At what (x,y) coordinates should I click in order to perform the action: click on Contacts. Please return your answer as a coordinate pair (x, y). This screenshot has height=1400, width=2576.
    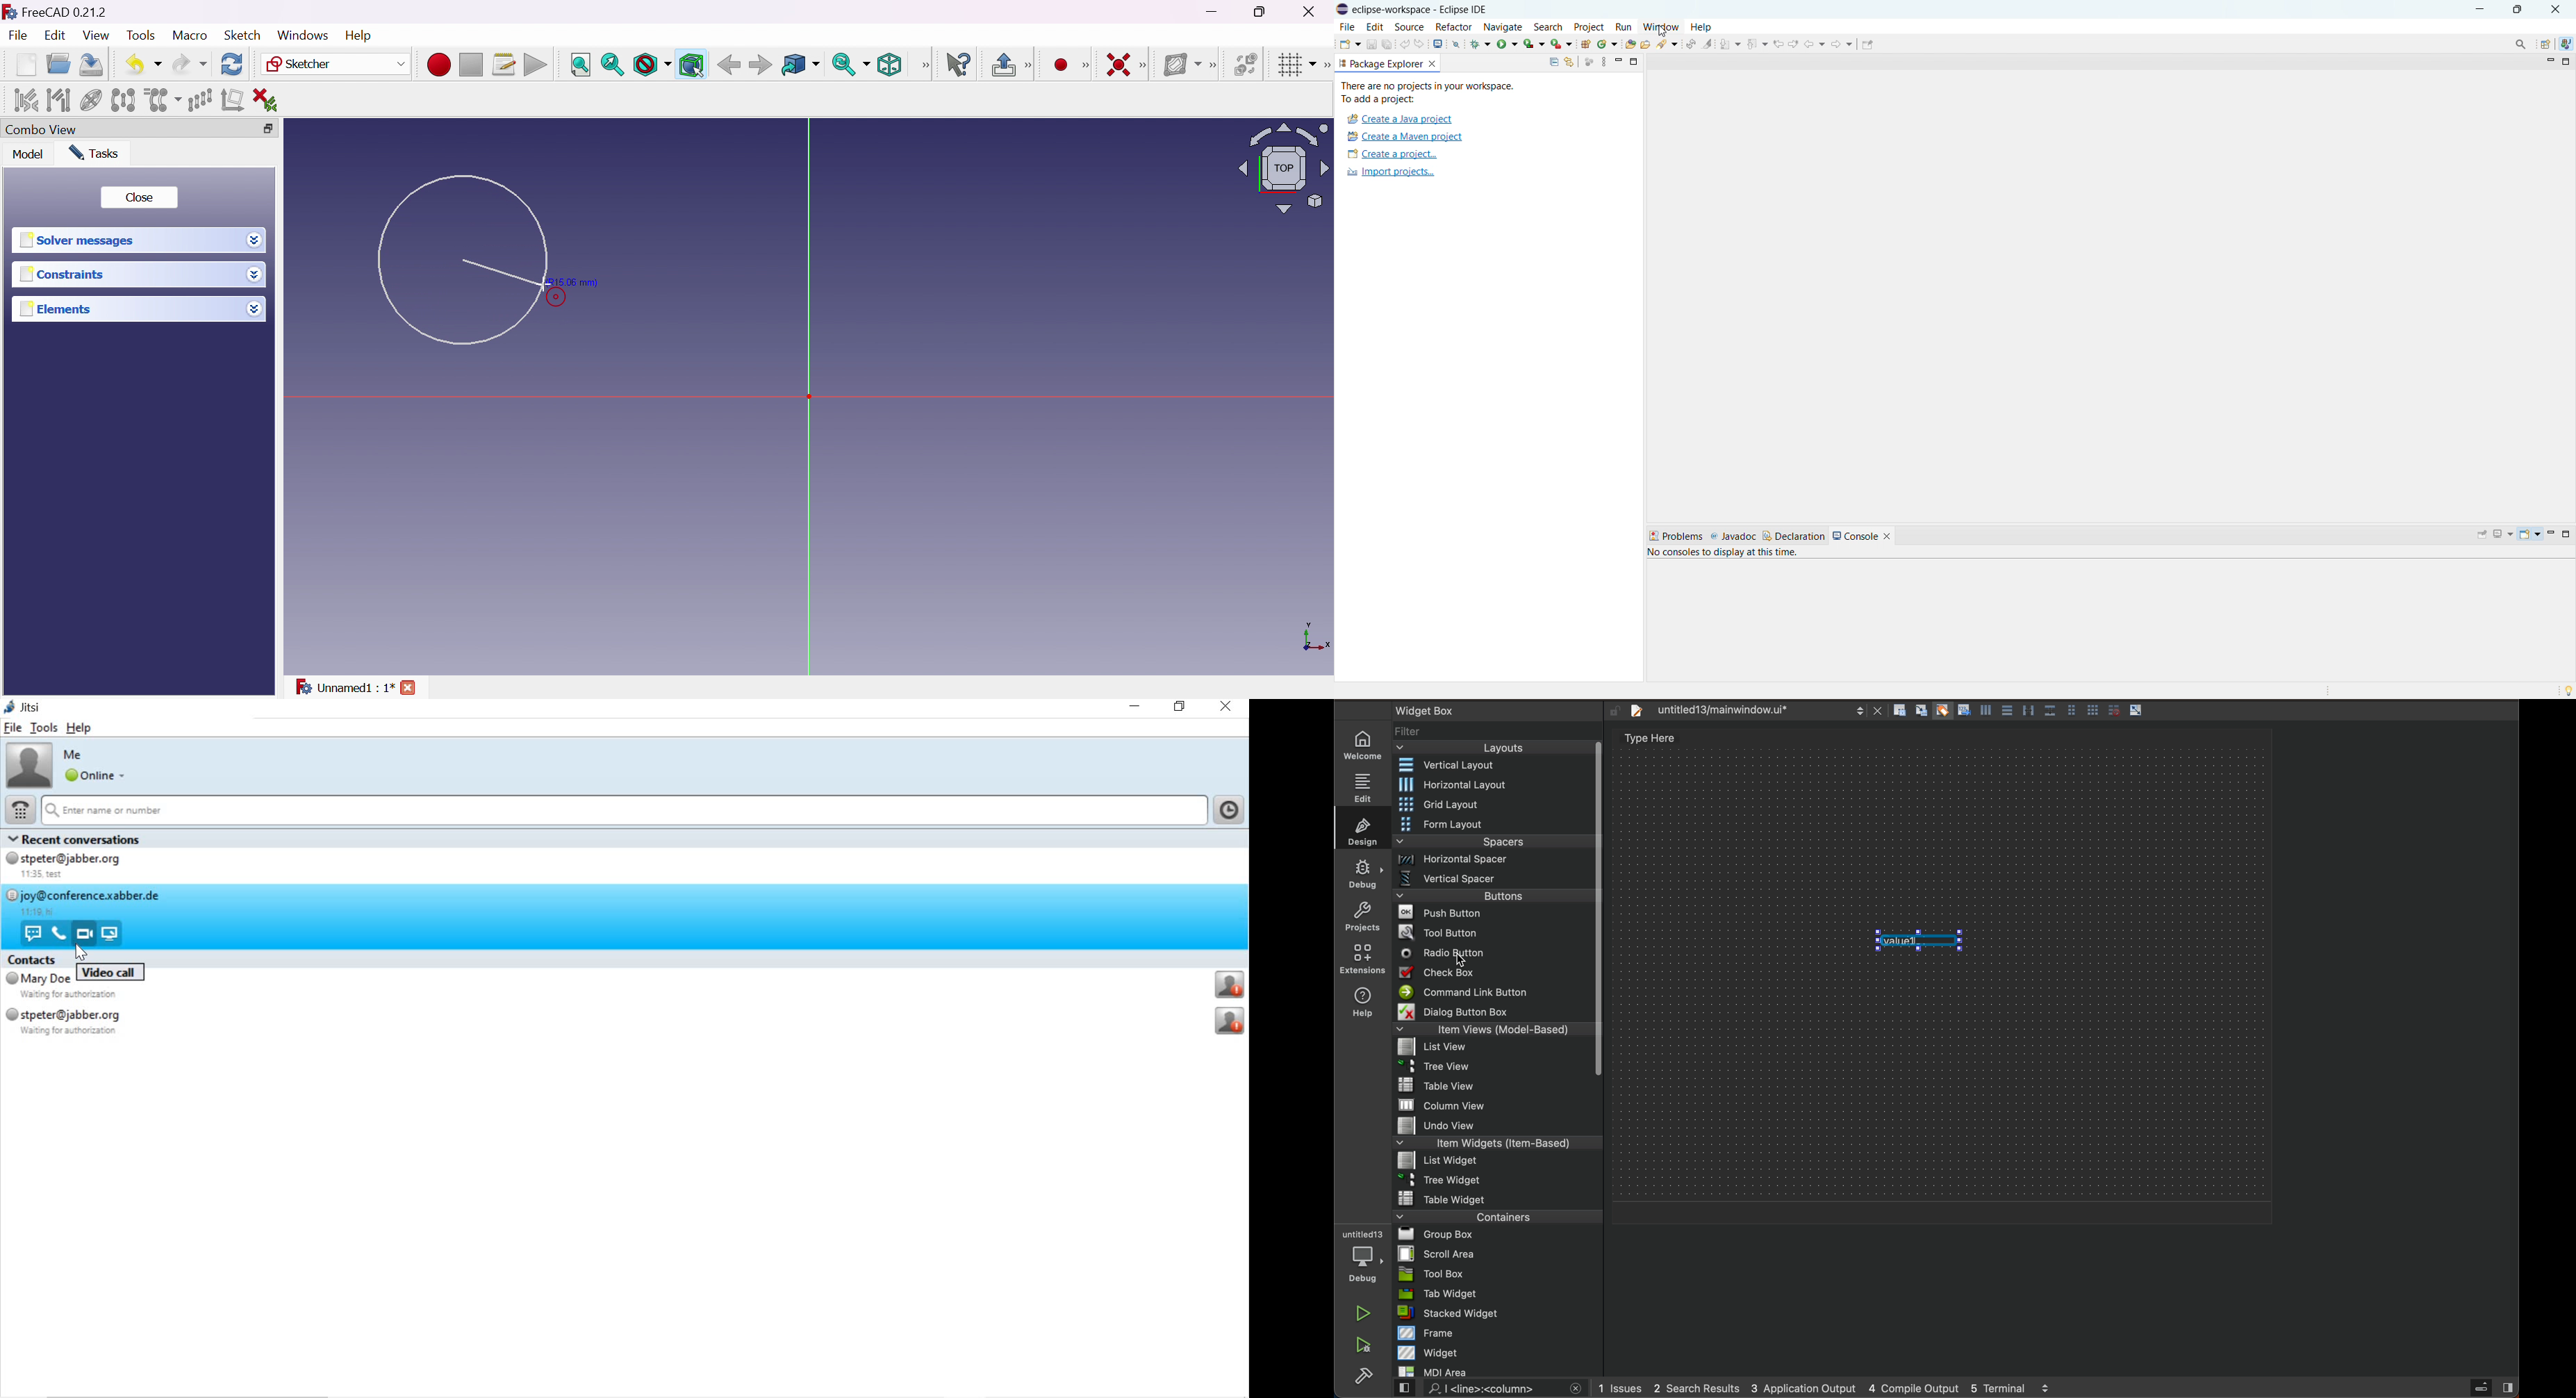
    Looking at the image, I should click on (33, 959).